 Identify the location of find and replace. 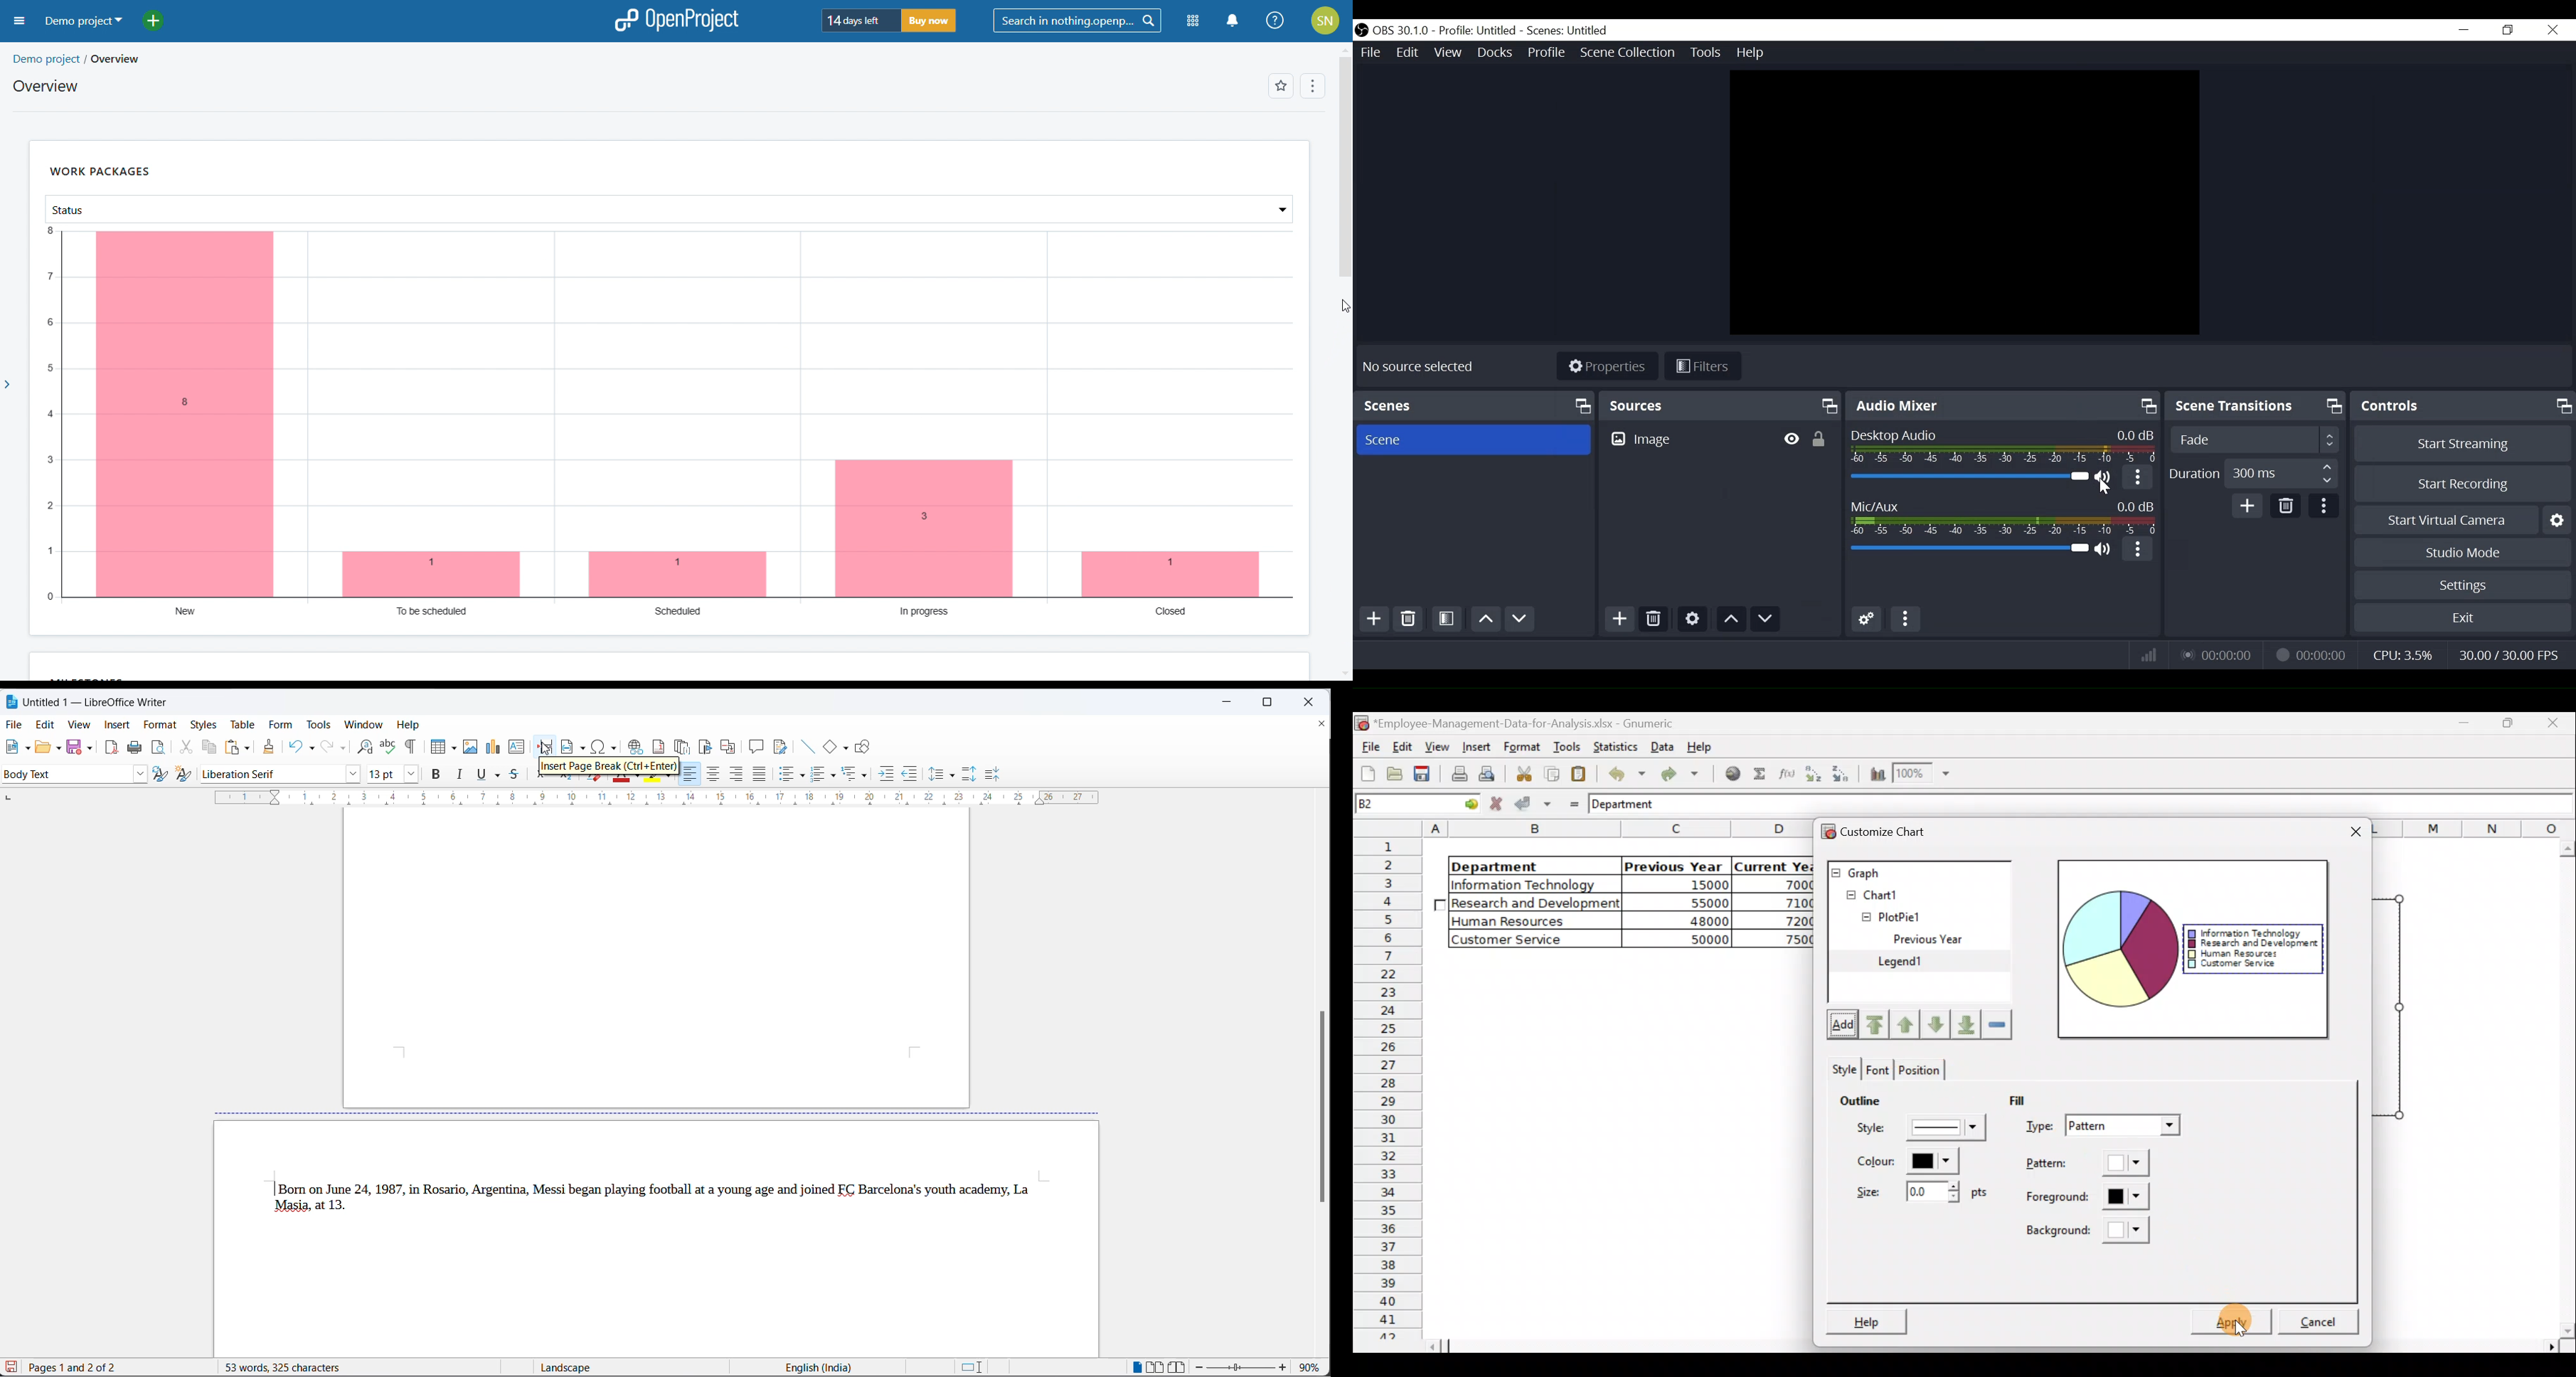
(365, 748).